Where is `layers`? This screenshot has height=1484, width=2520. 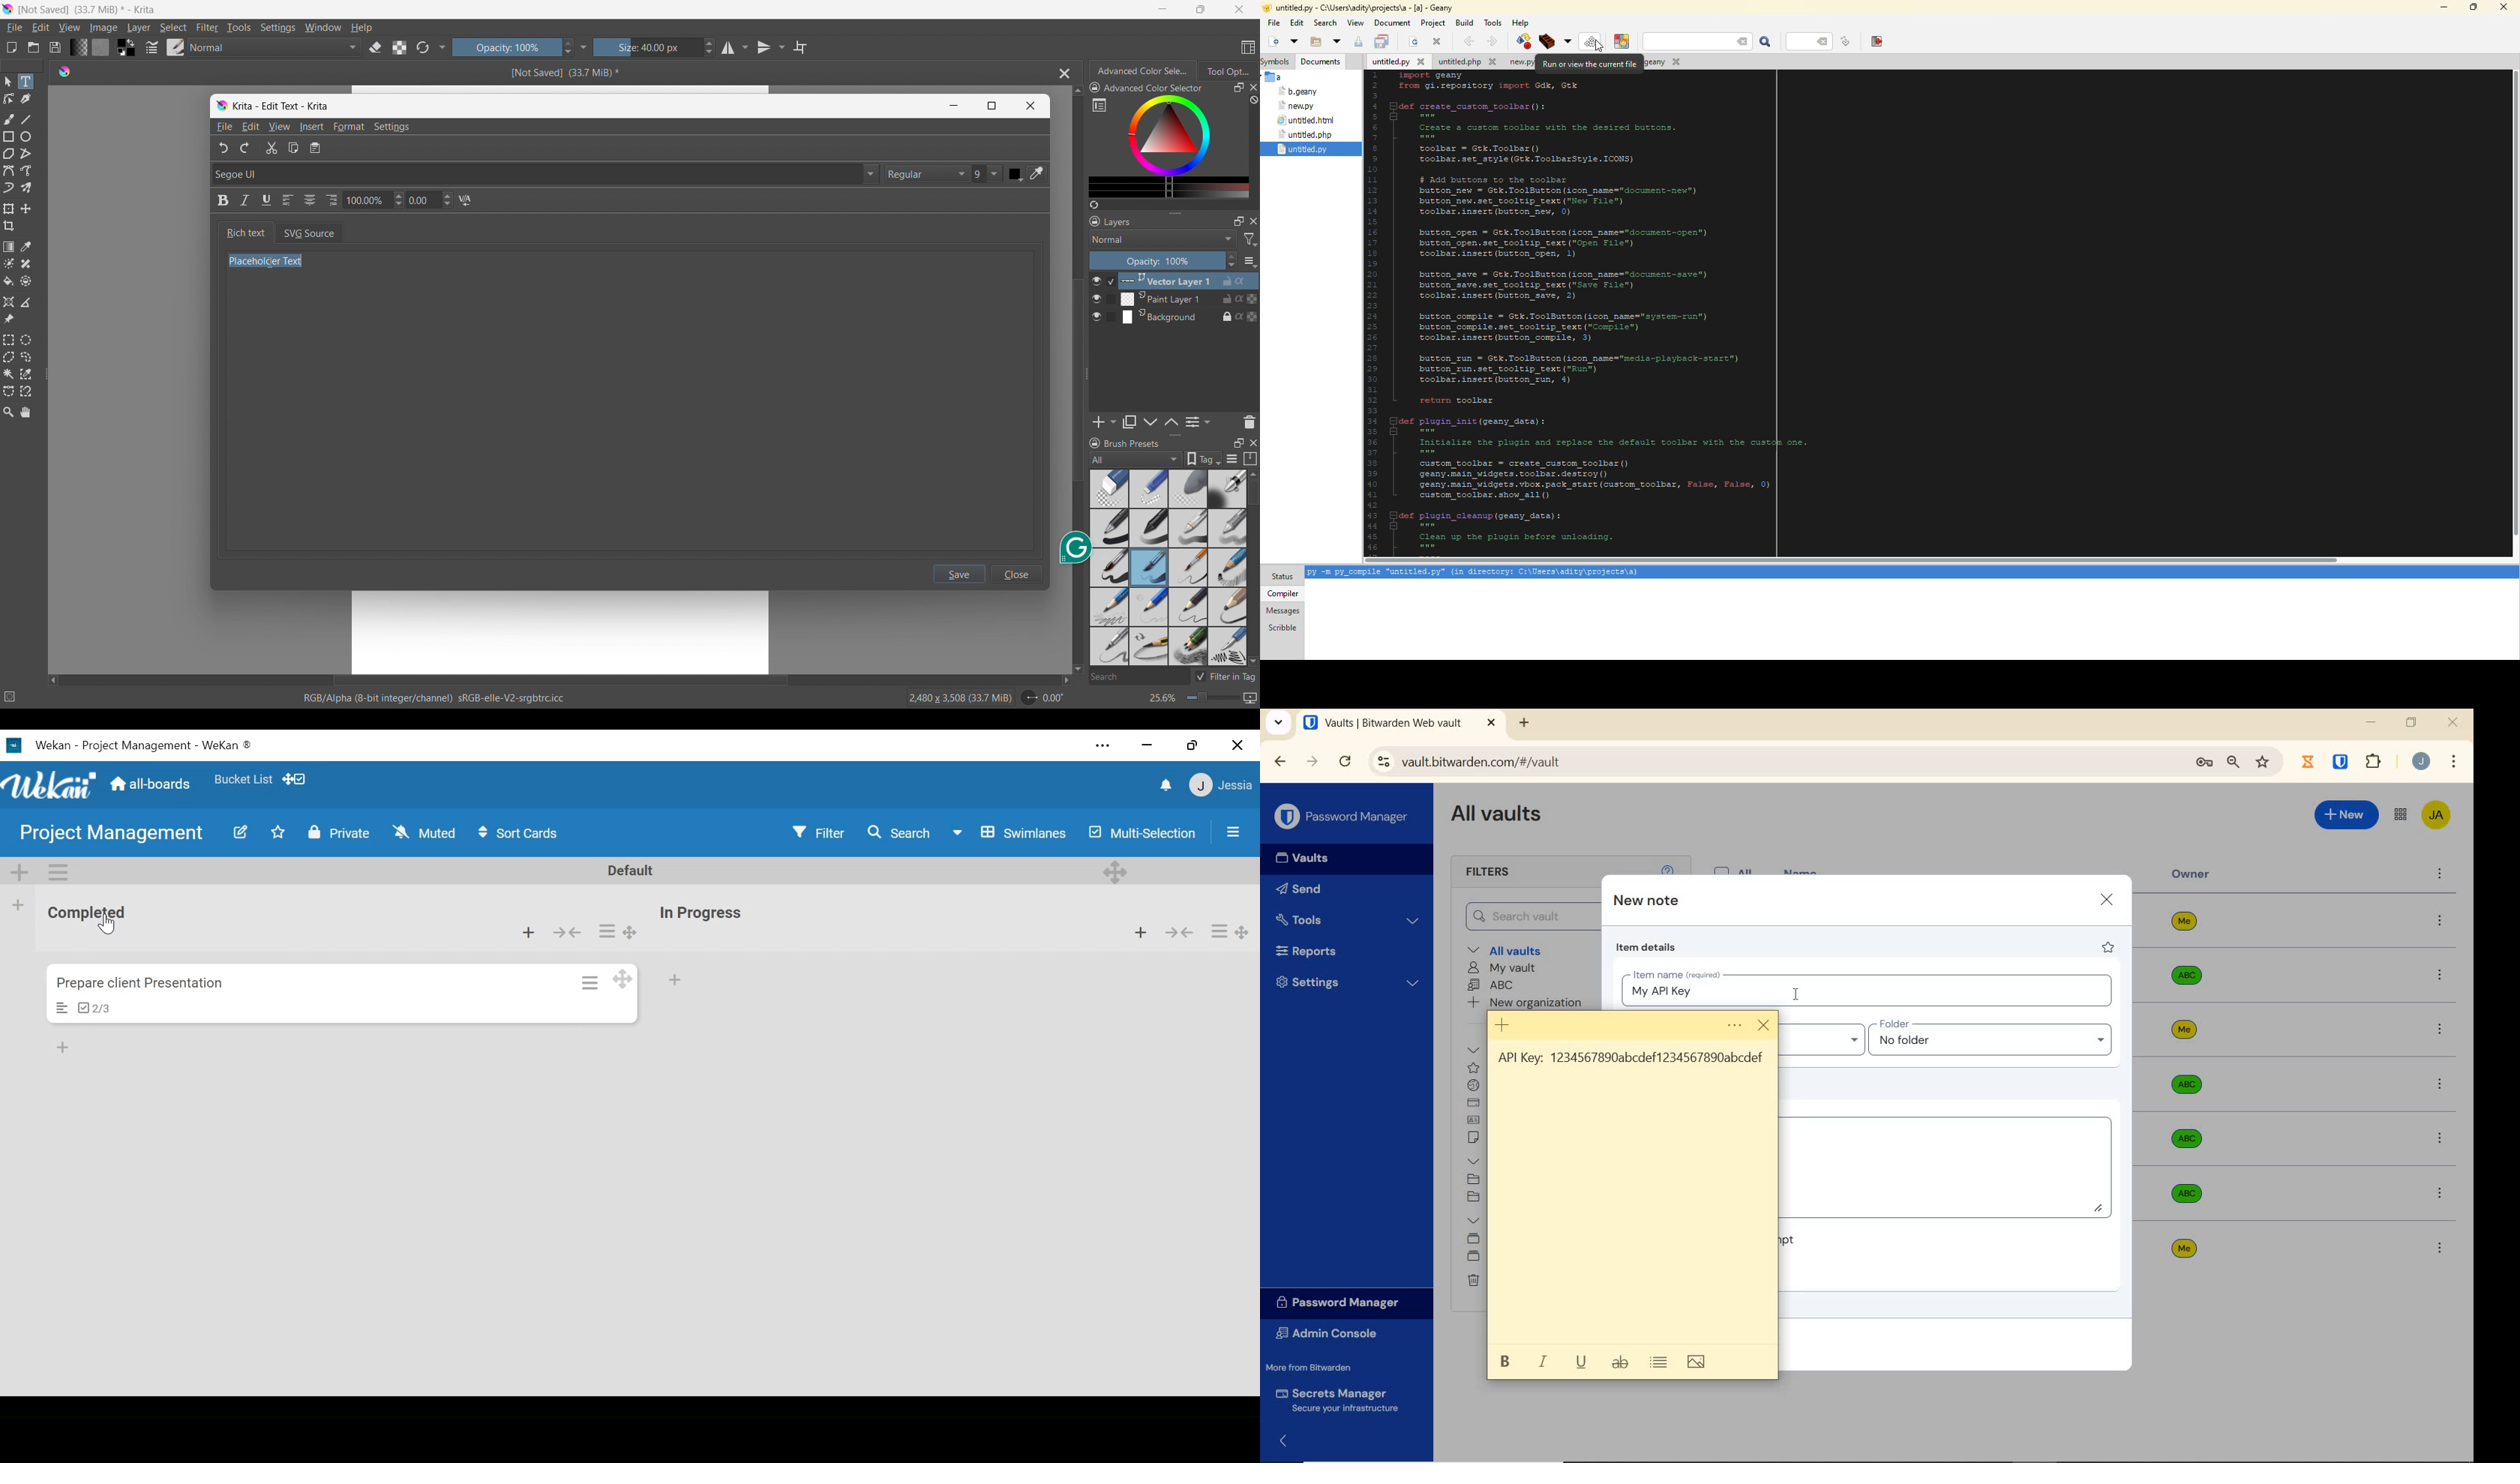 layers is located at coordinates (1110, 220).